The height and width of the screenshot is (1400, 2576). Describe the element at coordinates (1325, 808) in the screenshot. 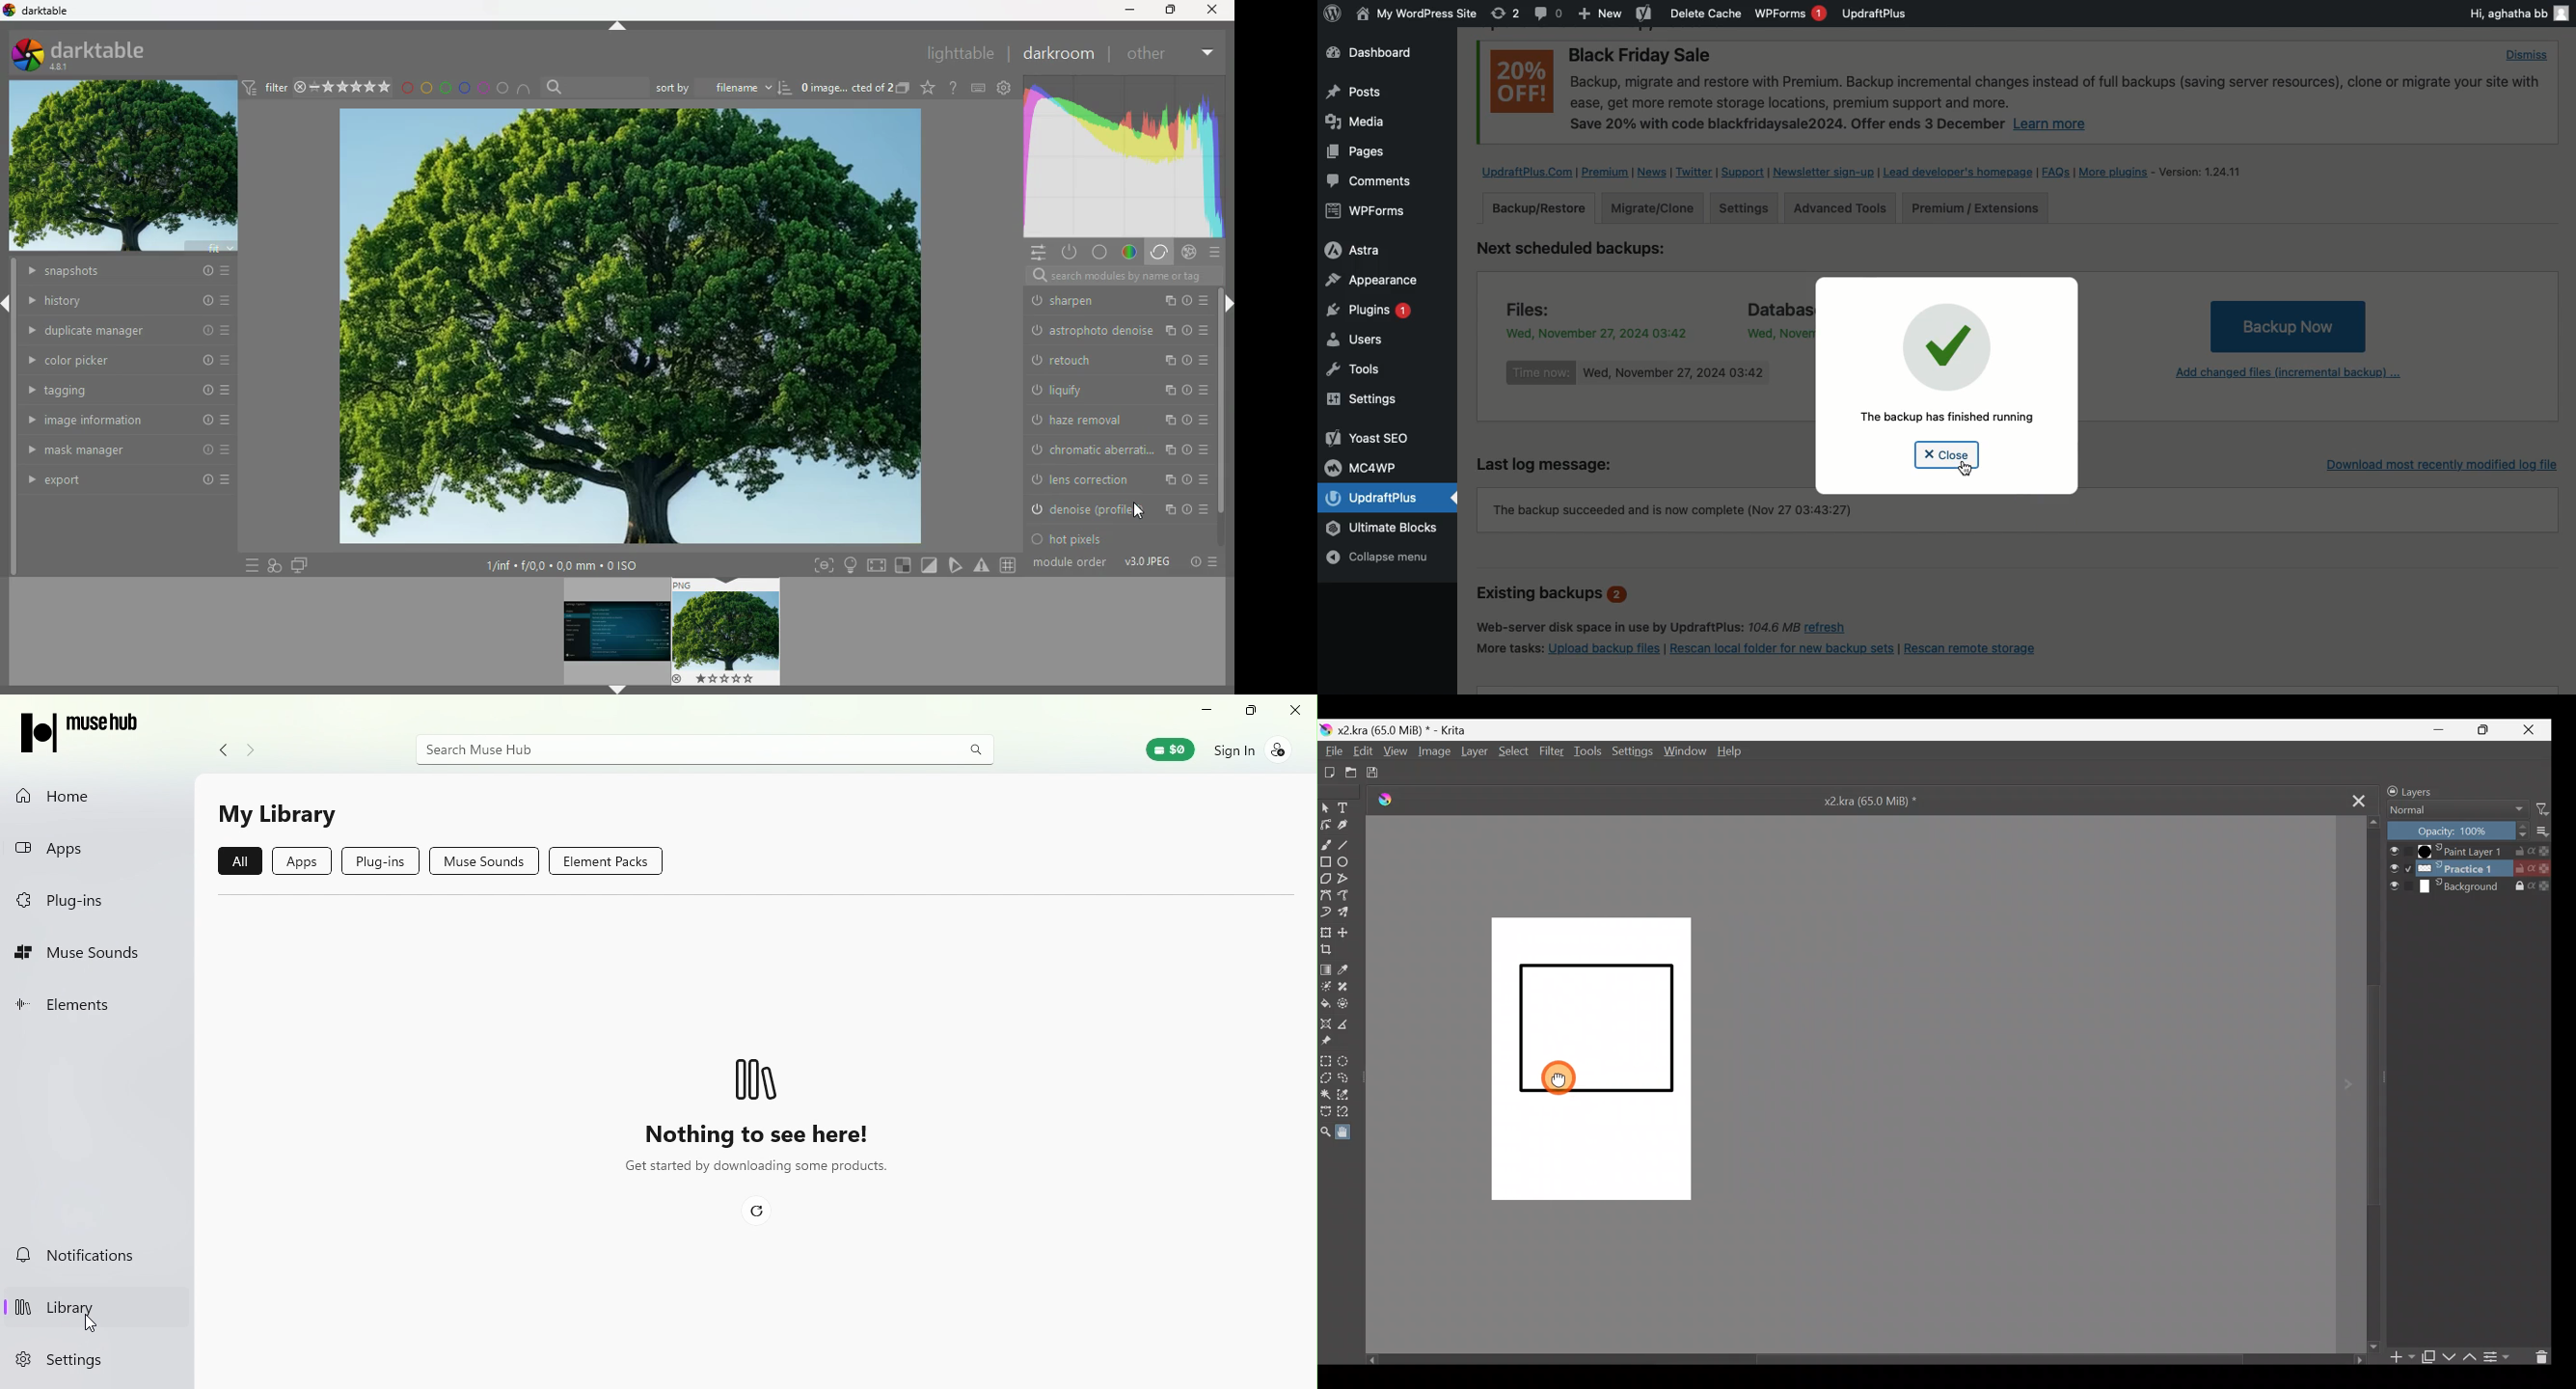

I see `Select shapes tool` at that location.